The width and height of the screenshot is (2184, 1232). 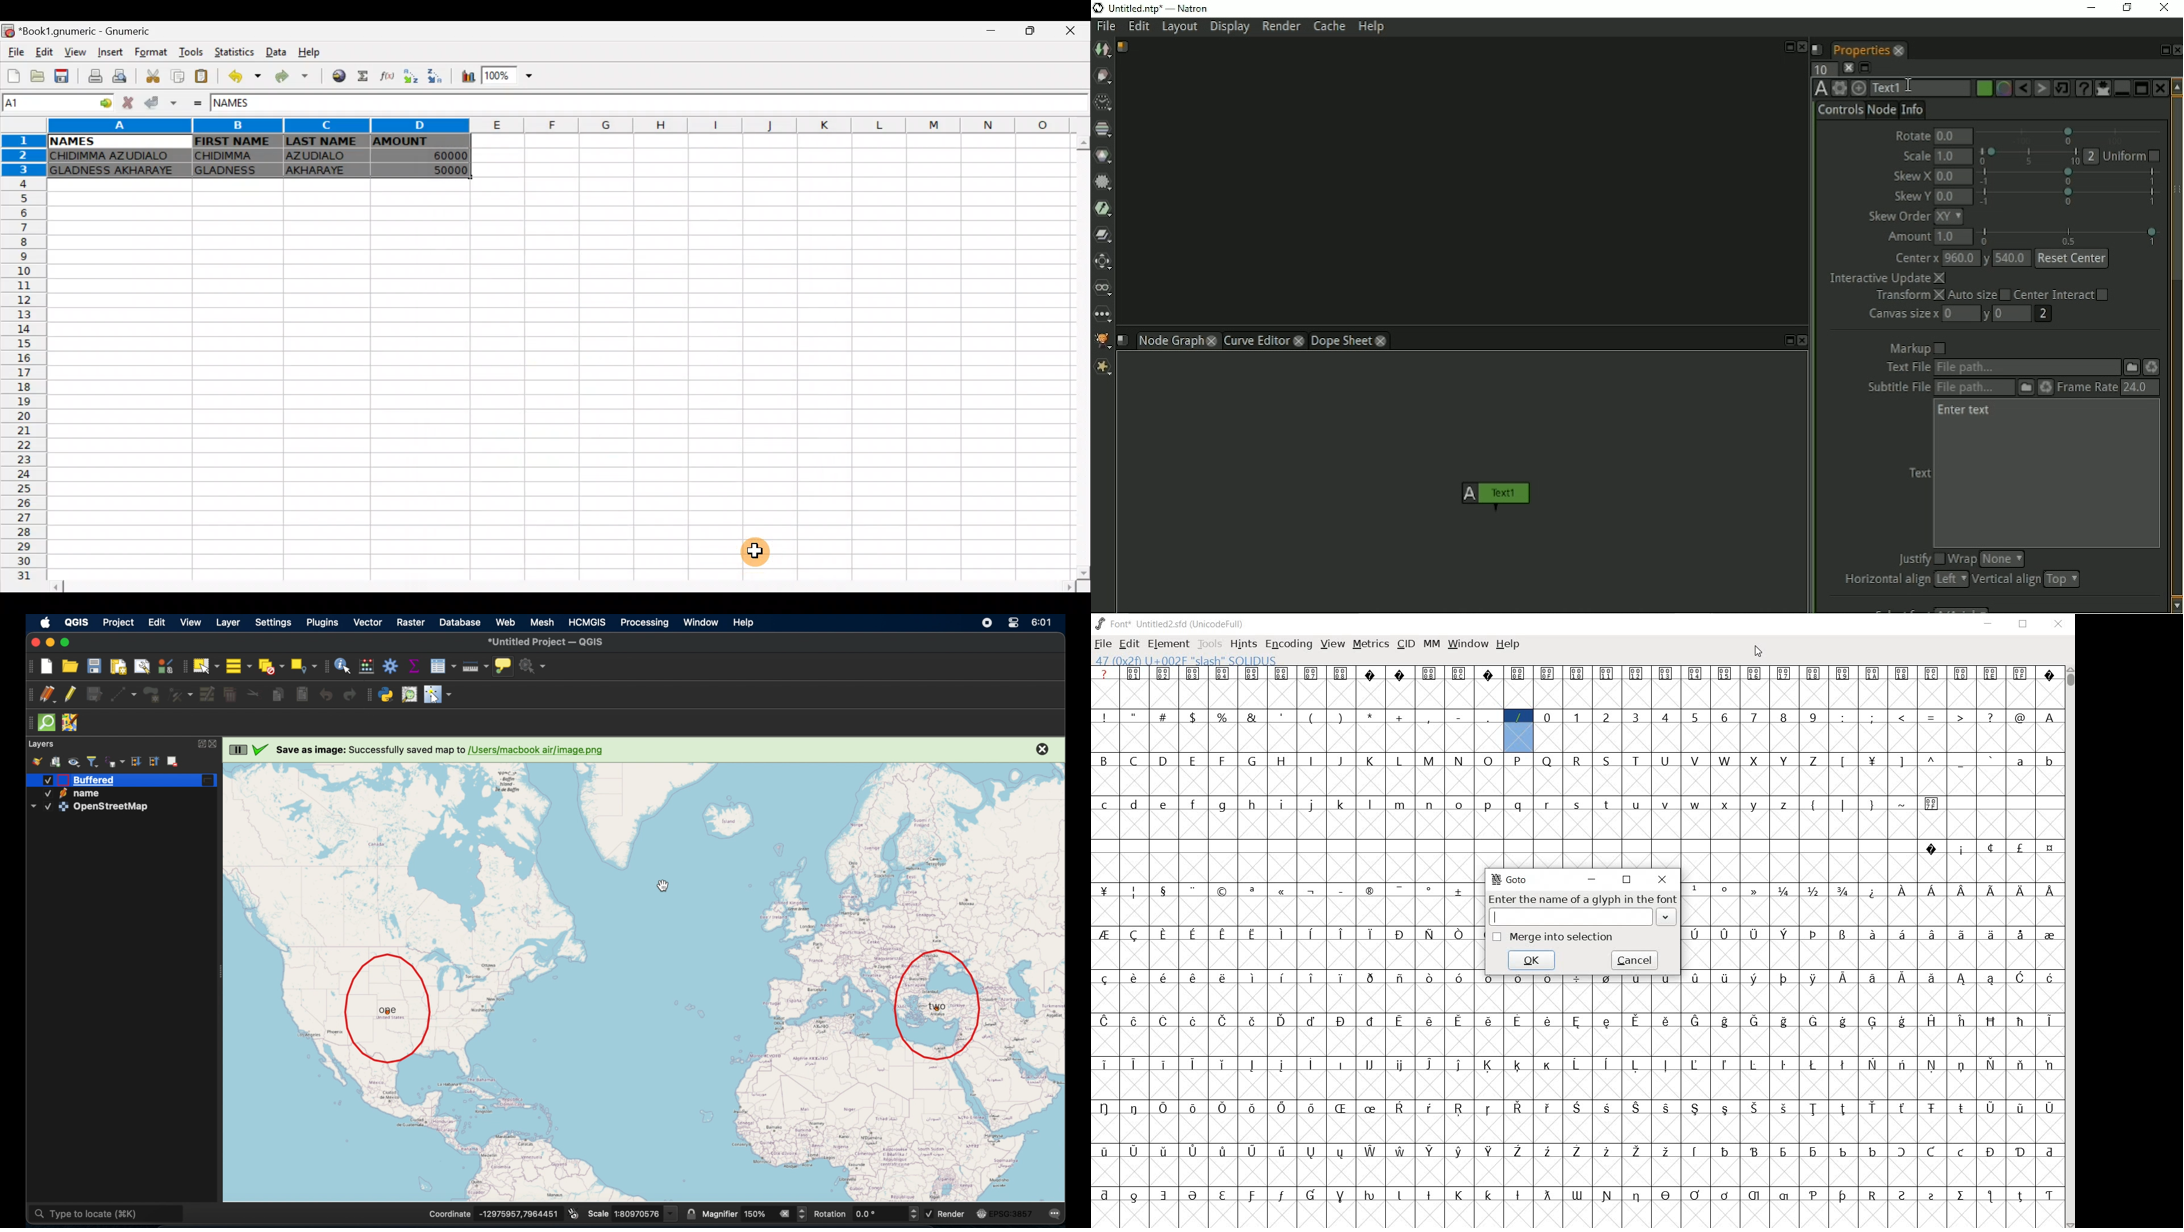 What do you see at coordinates (29, 695) in the screenshot?
I see `drag handle` at bounding box center [29, 695].